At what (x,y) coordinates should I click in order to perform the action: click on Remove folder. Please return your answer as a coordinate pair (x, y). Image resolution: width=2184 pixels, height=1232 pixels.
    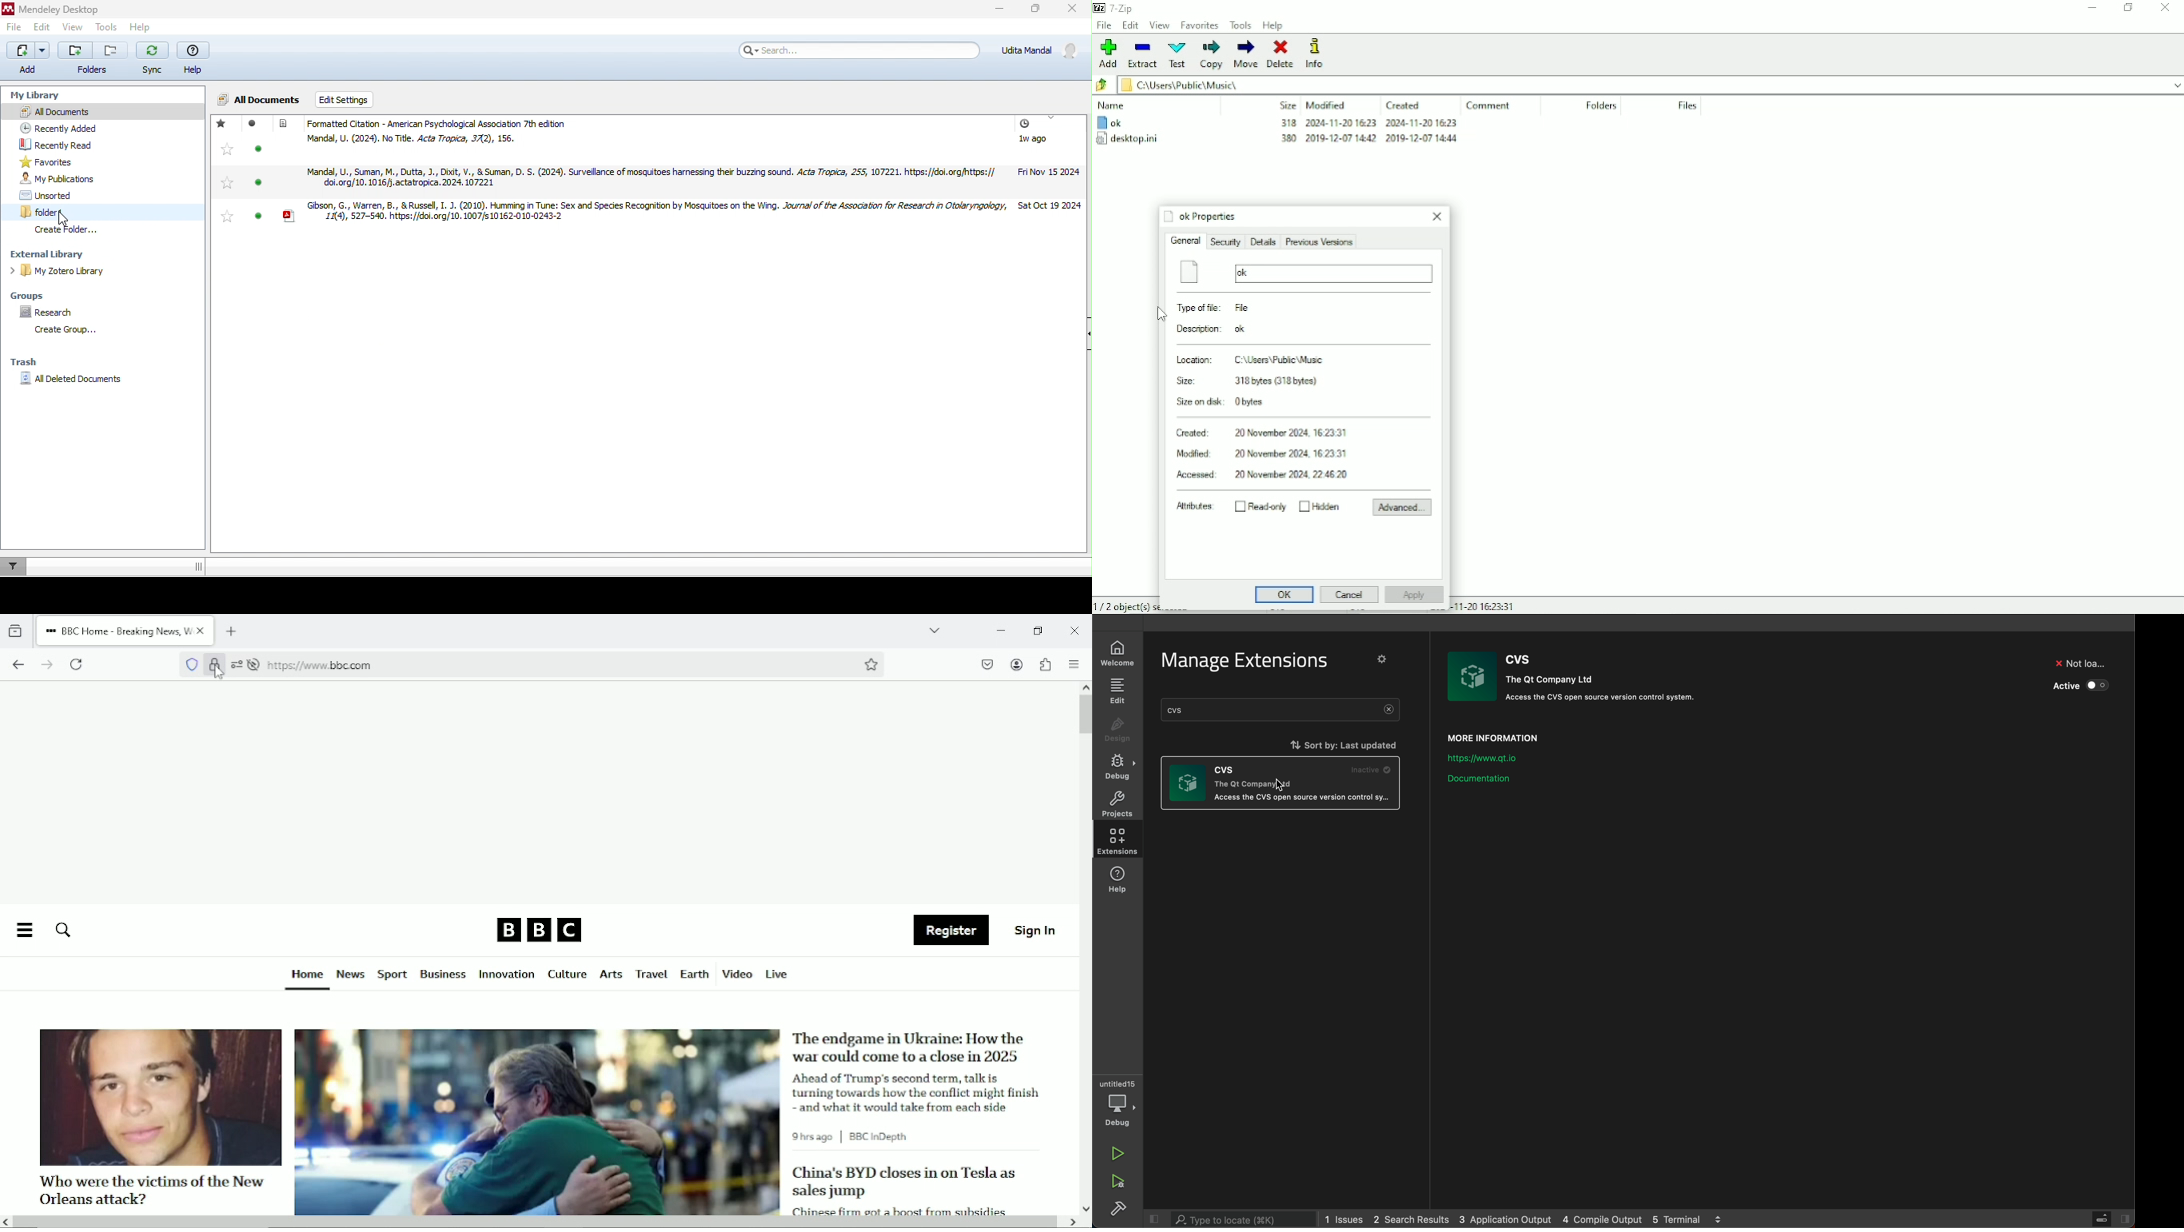
    Looking at the image, I should click on (111, 51).